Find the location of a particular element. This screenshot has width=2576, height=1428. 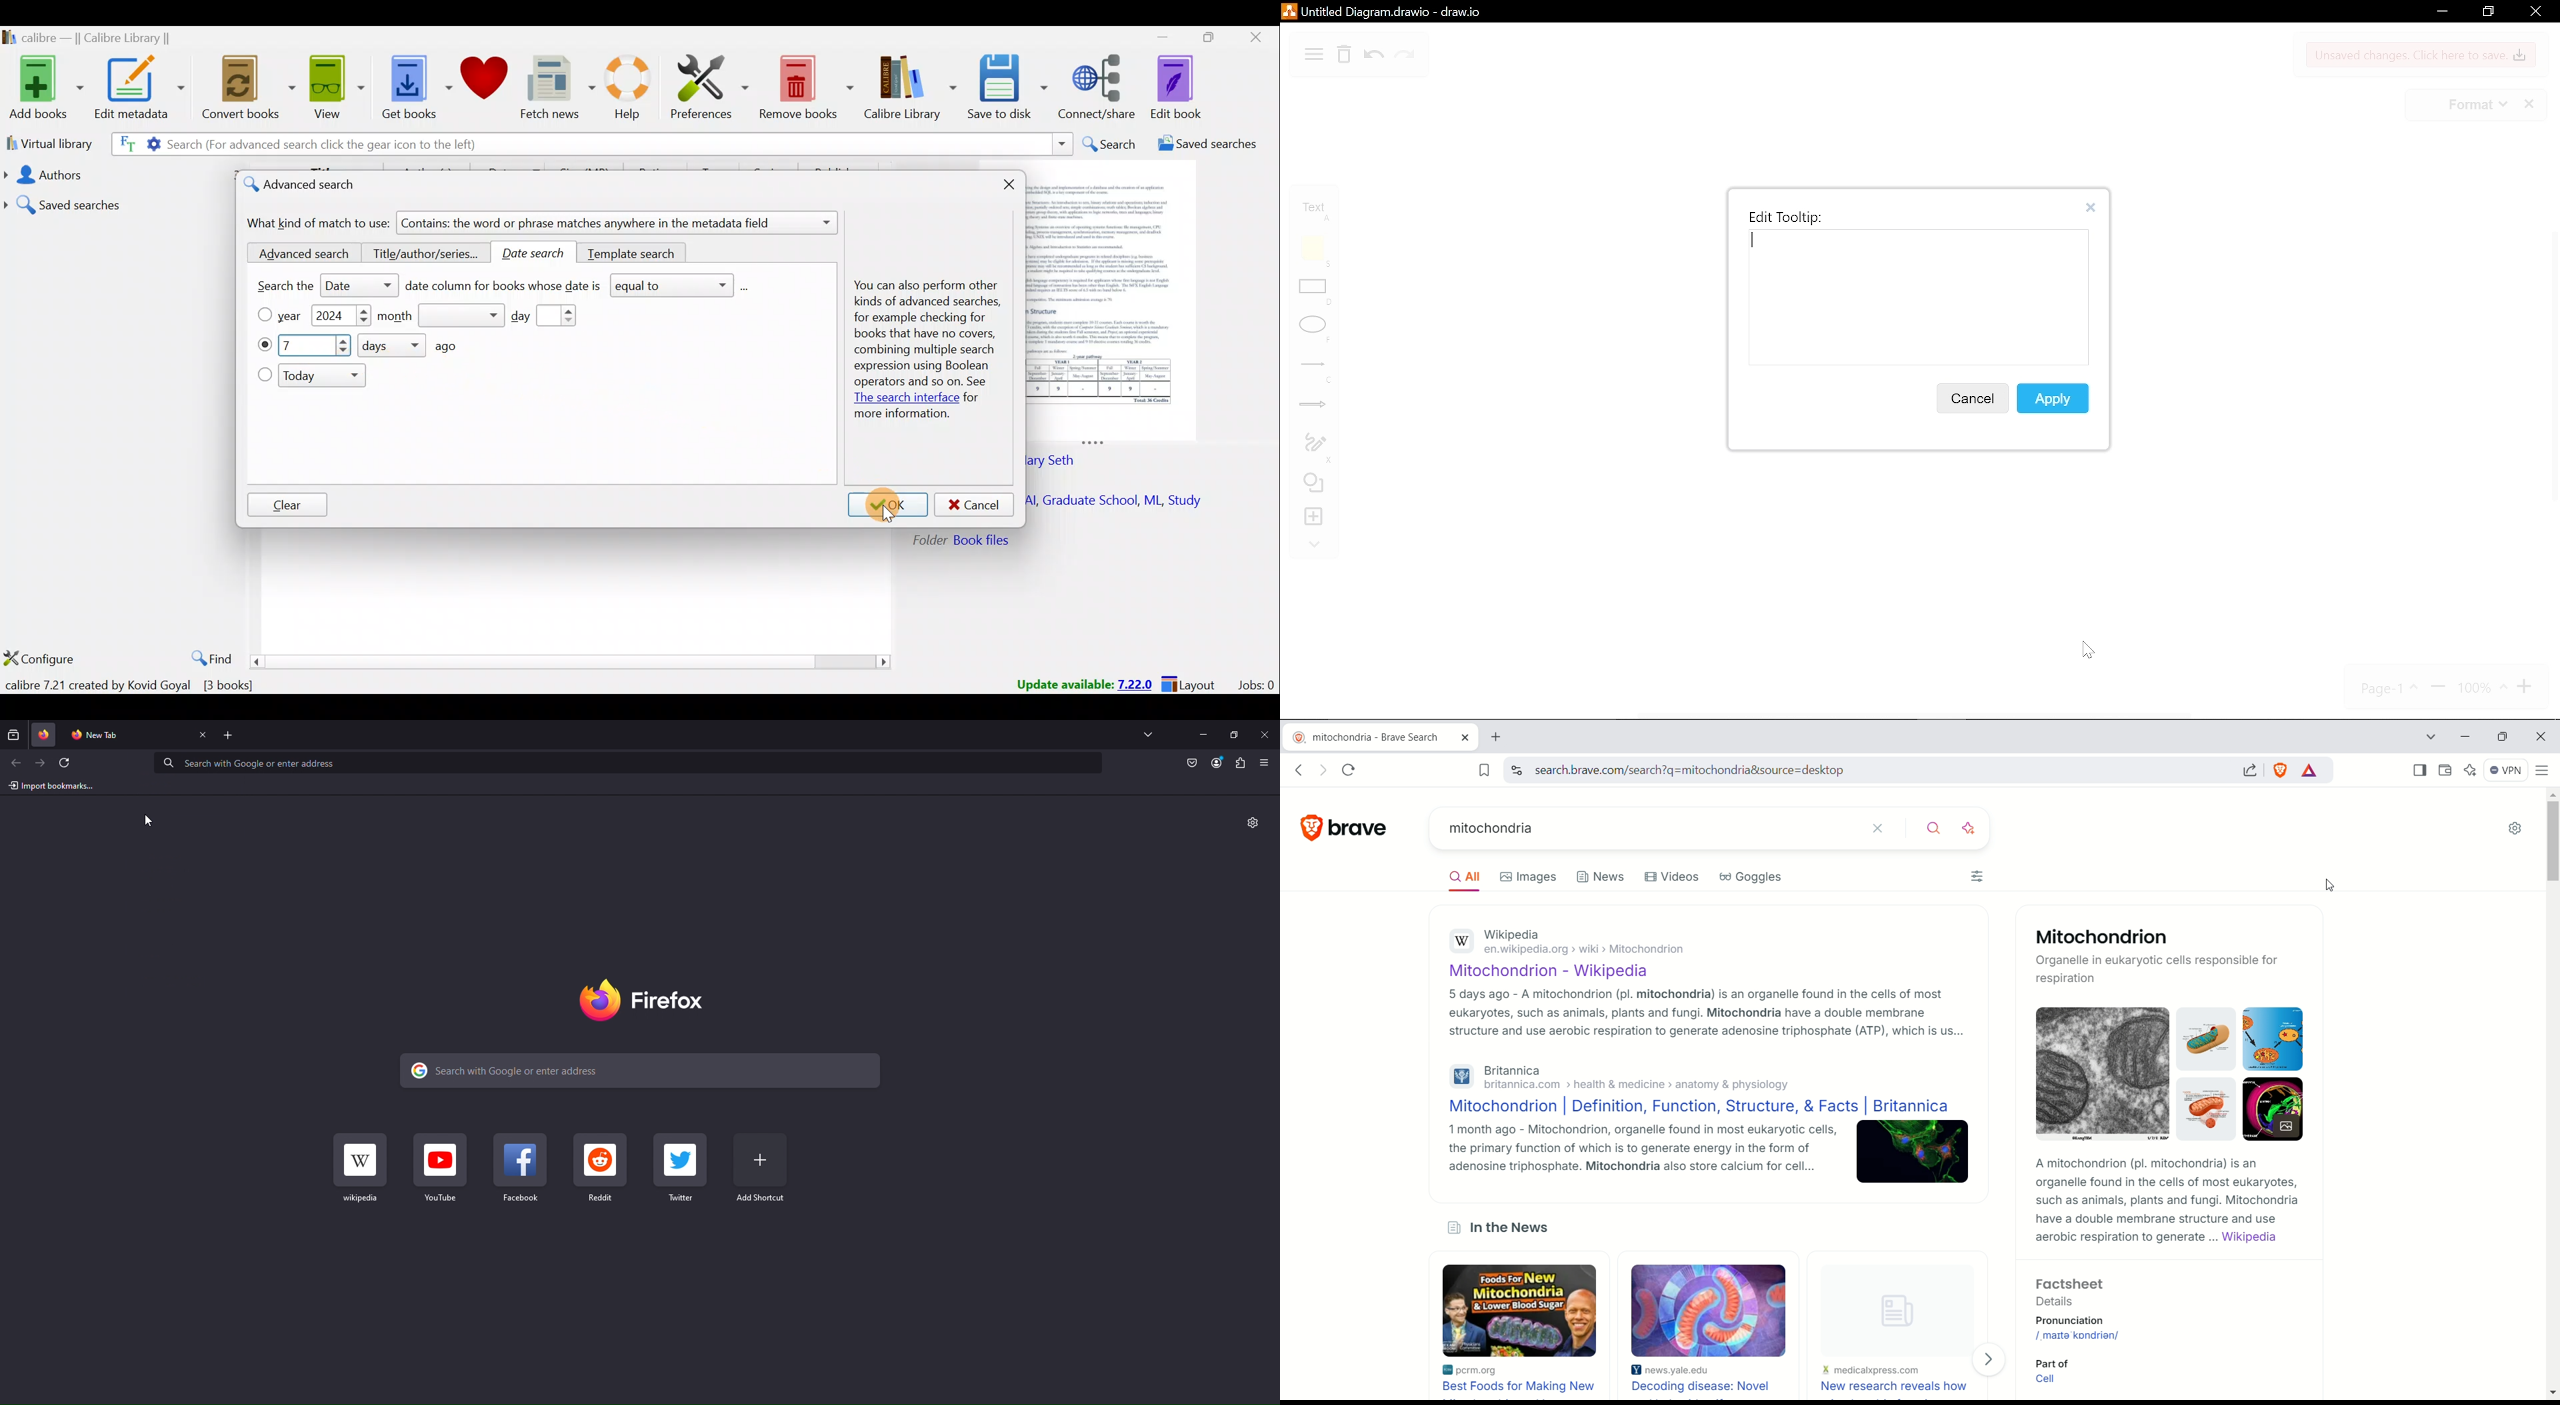

Pinned Tab is located at coordinates (45, 735).